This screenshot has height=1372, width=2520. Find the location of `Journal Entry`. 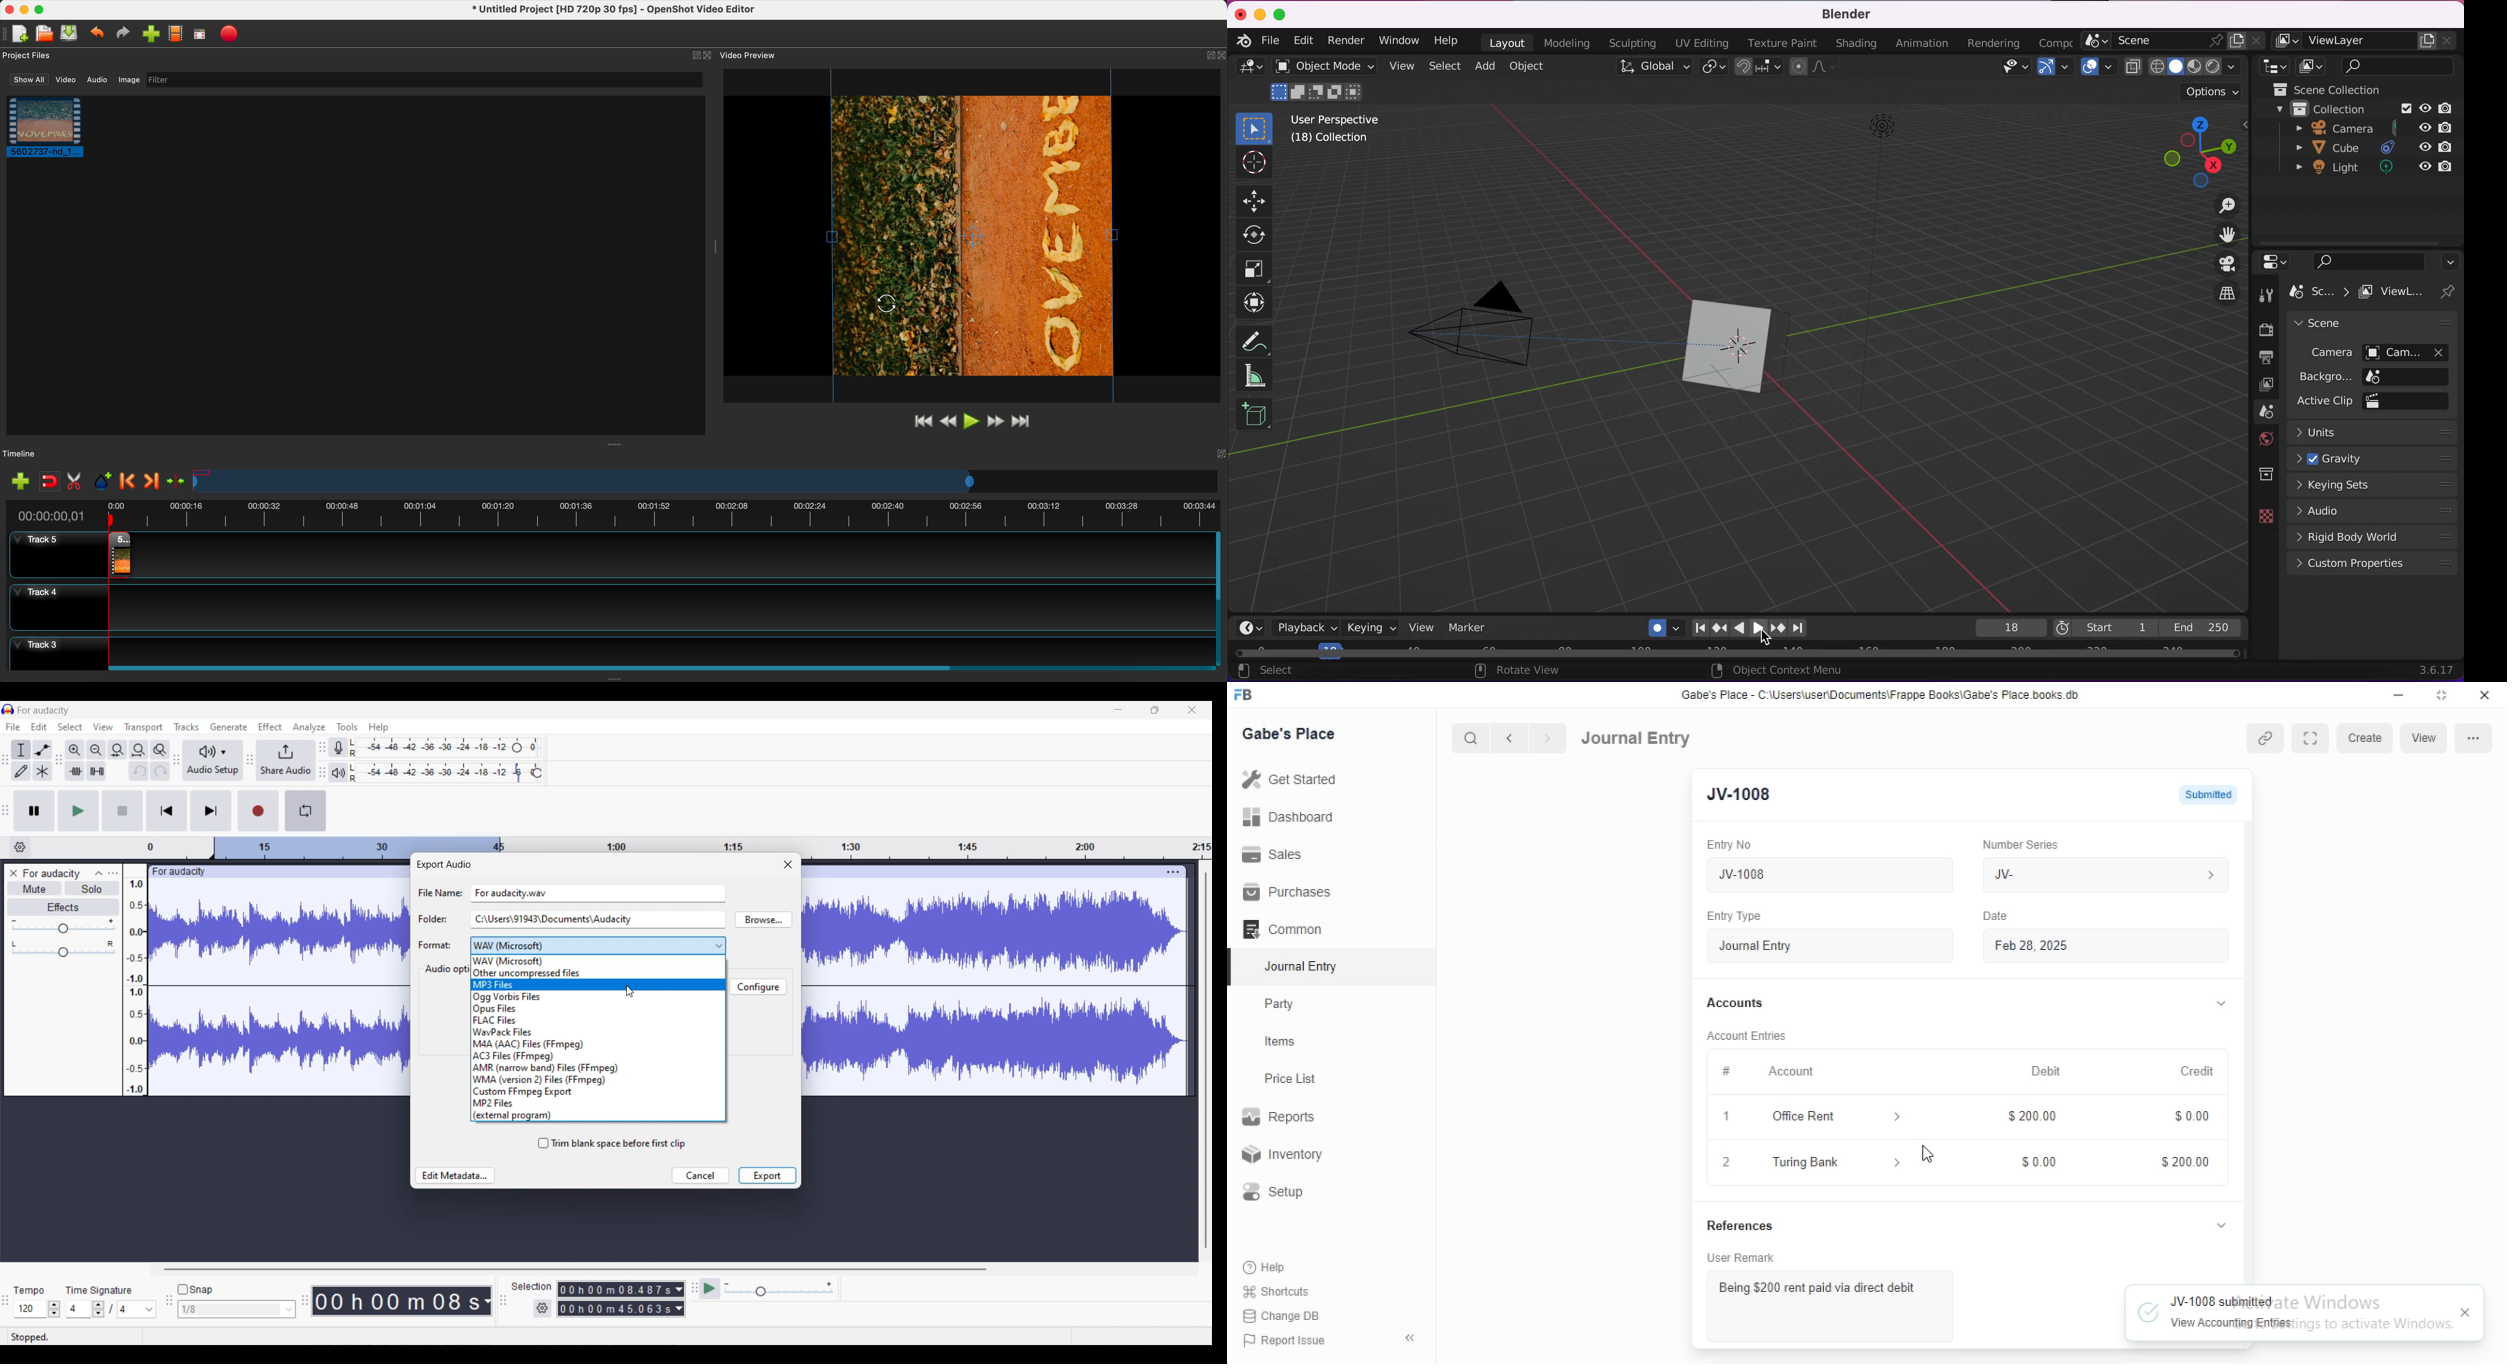

Journal Entry is located at coordinates (1831, 948).